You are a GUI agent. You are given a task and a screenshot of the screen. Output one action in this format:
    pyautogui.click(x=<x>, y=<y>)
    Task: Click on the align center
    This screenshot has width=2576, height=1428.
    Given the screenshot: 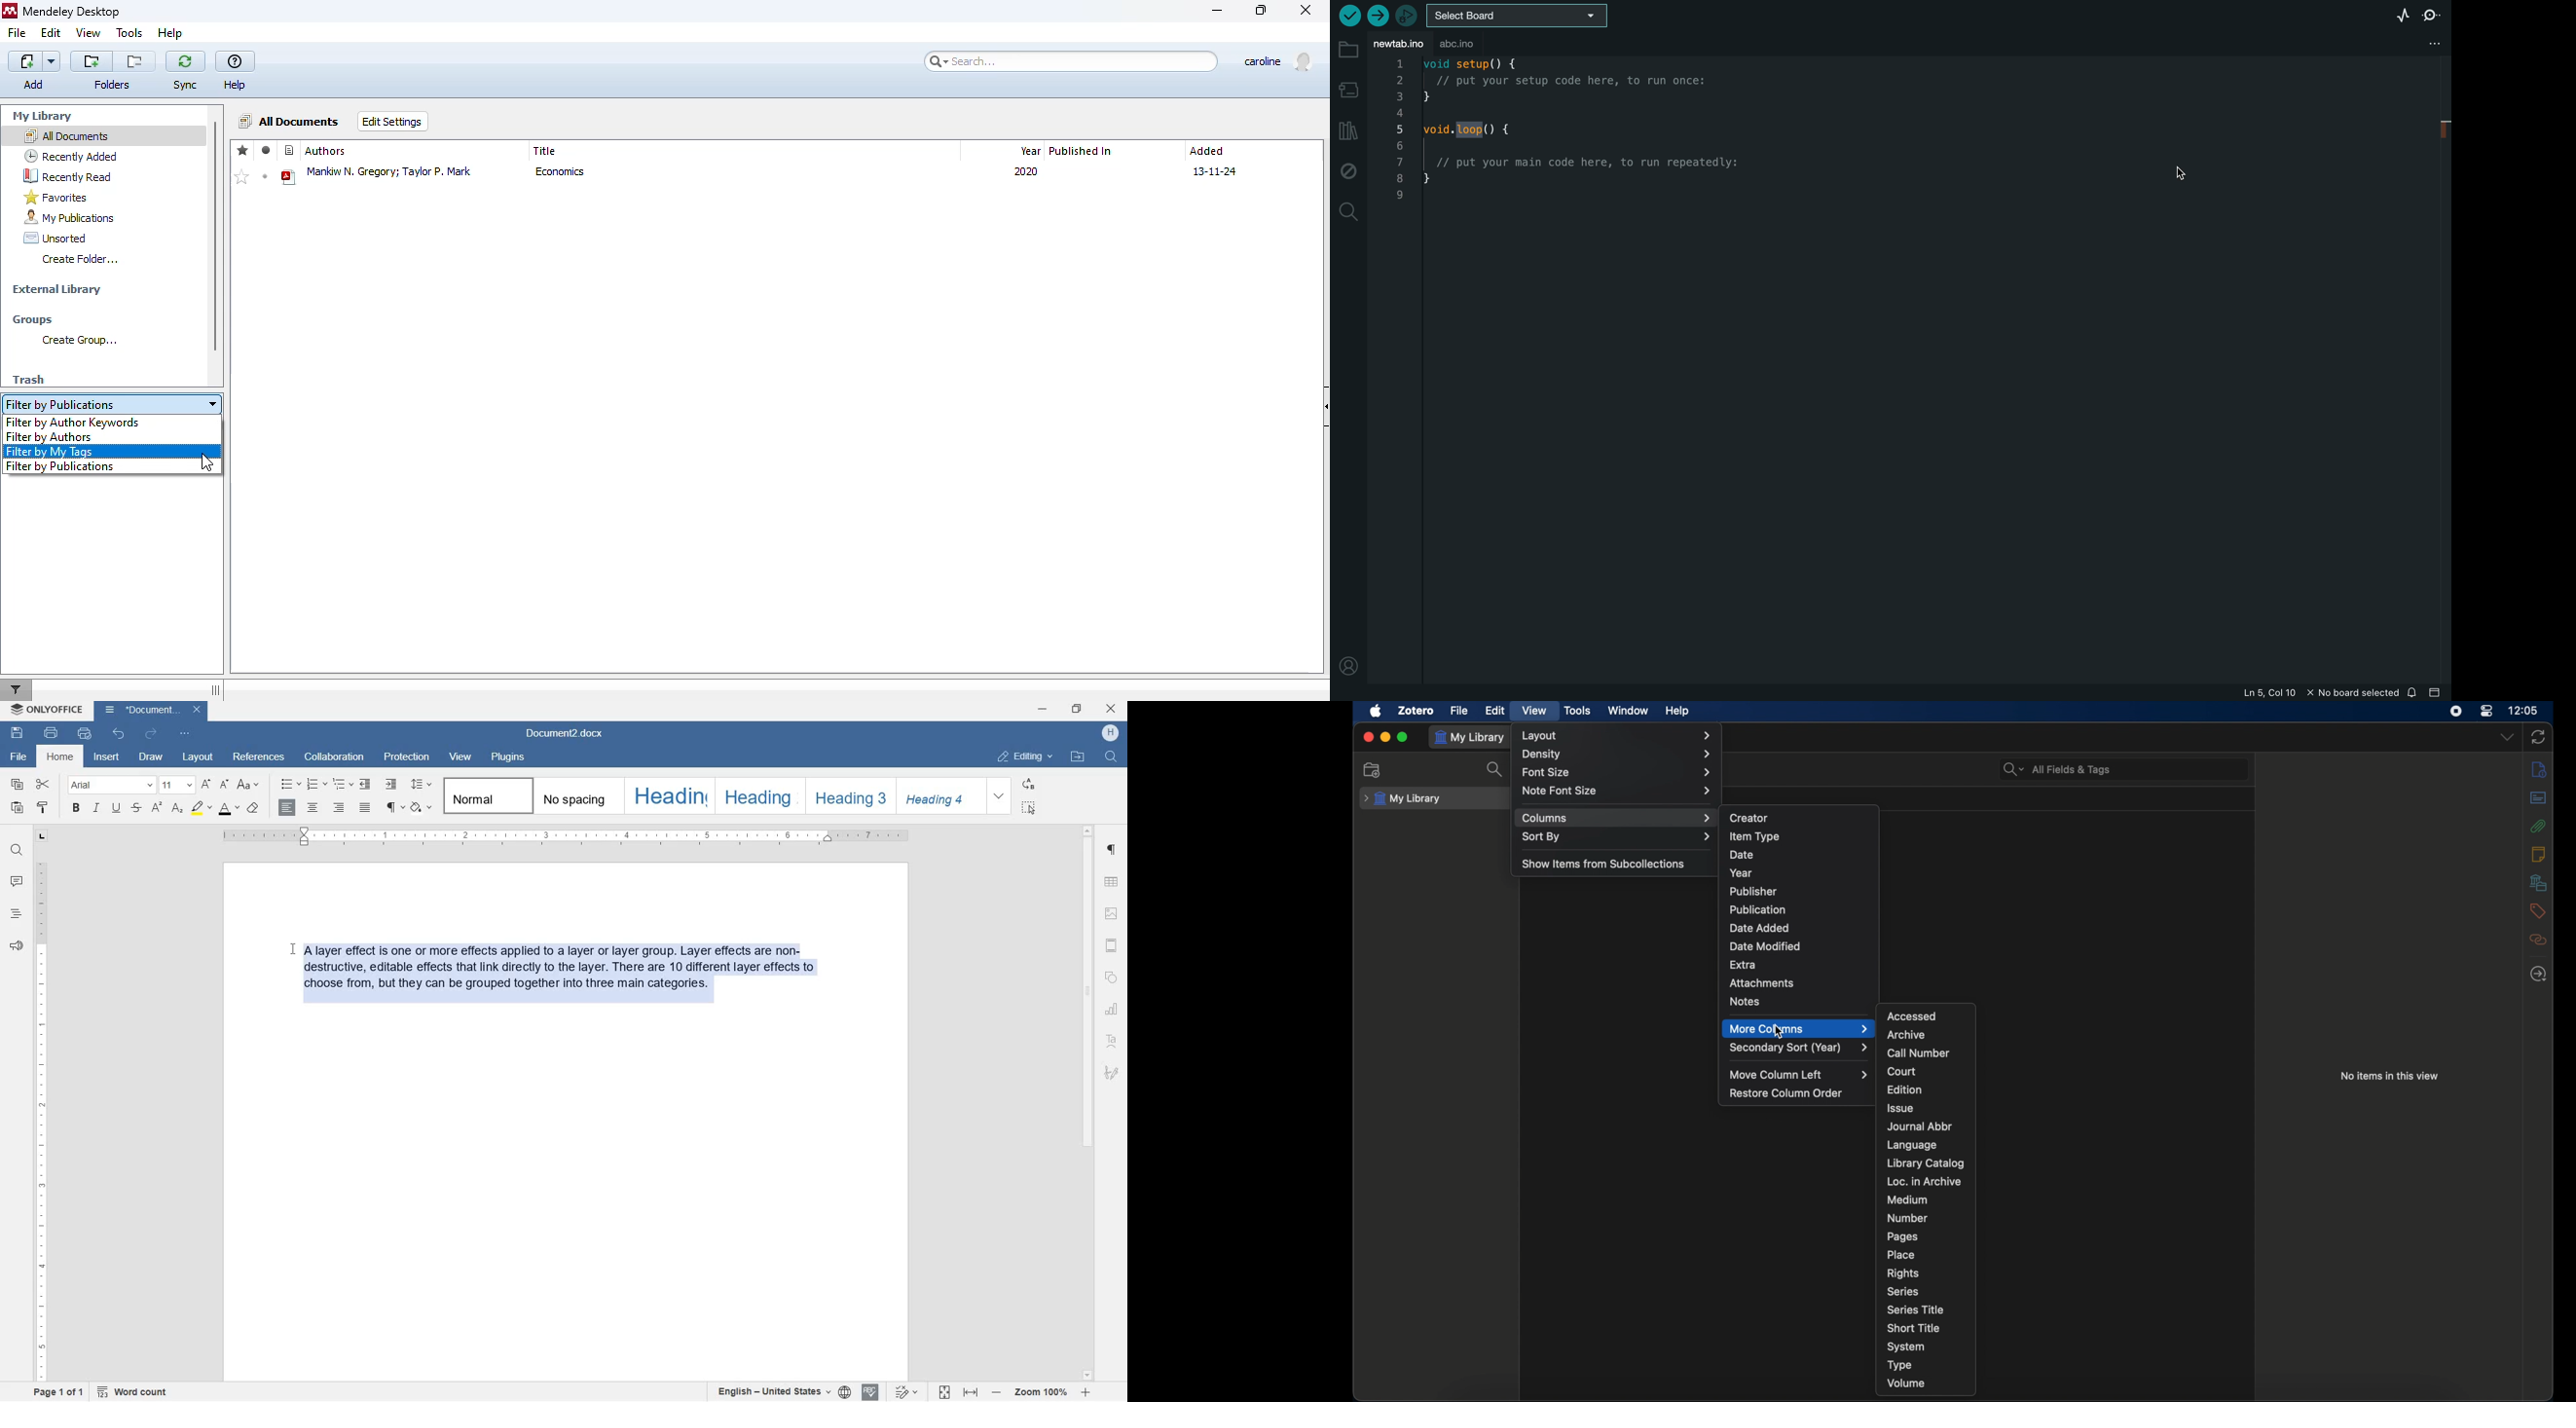 What is the action you would take?
    pyautogui.click(x=312, y=808)
    